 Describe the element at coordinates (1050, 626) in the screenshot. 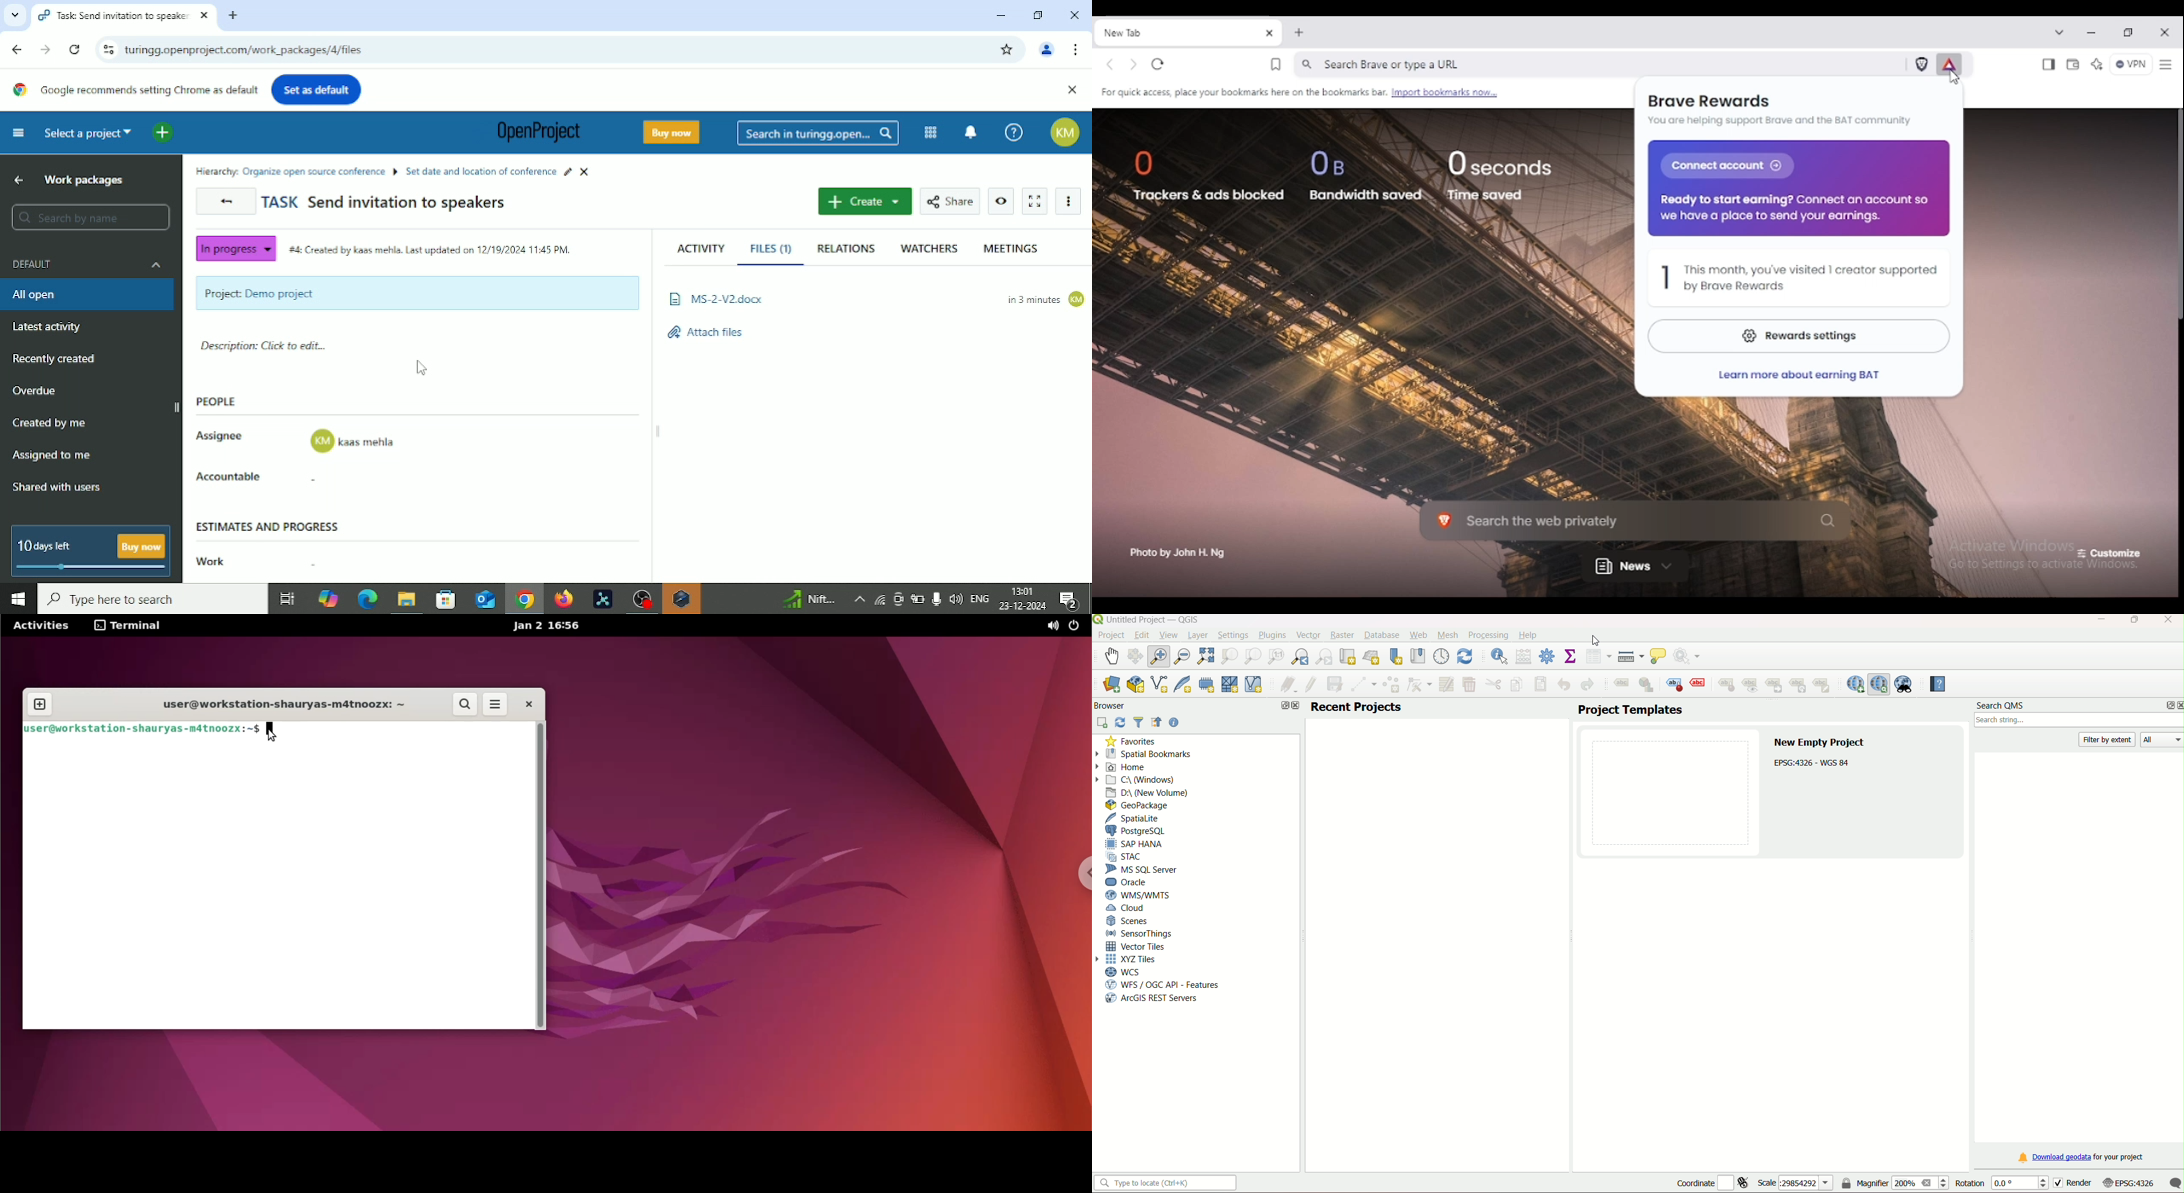

I see `sound options` at that location.